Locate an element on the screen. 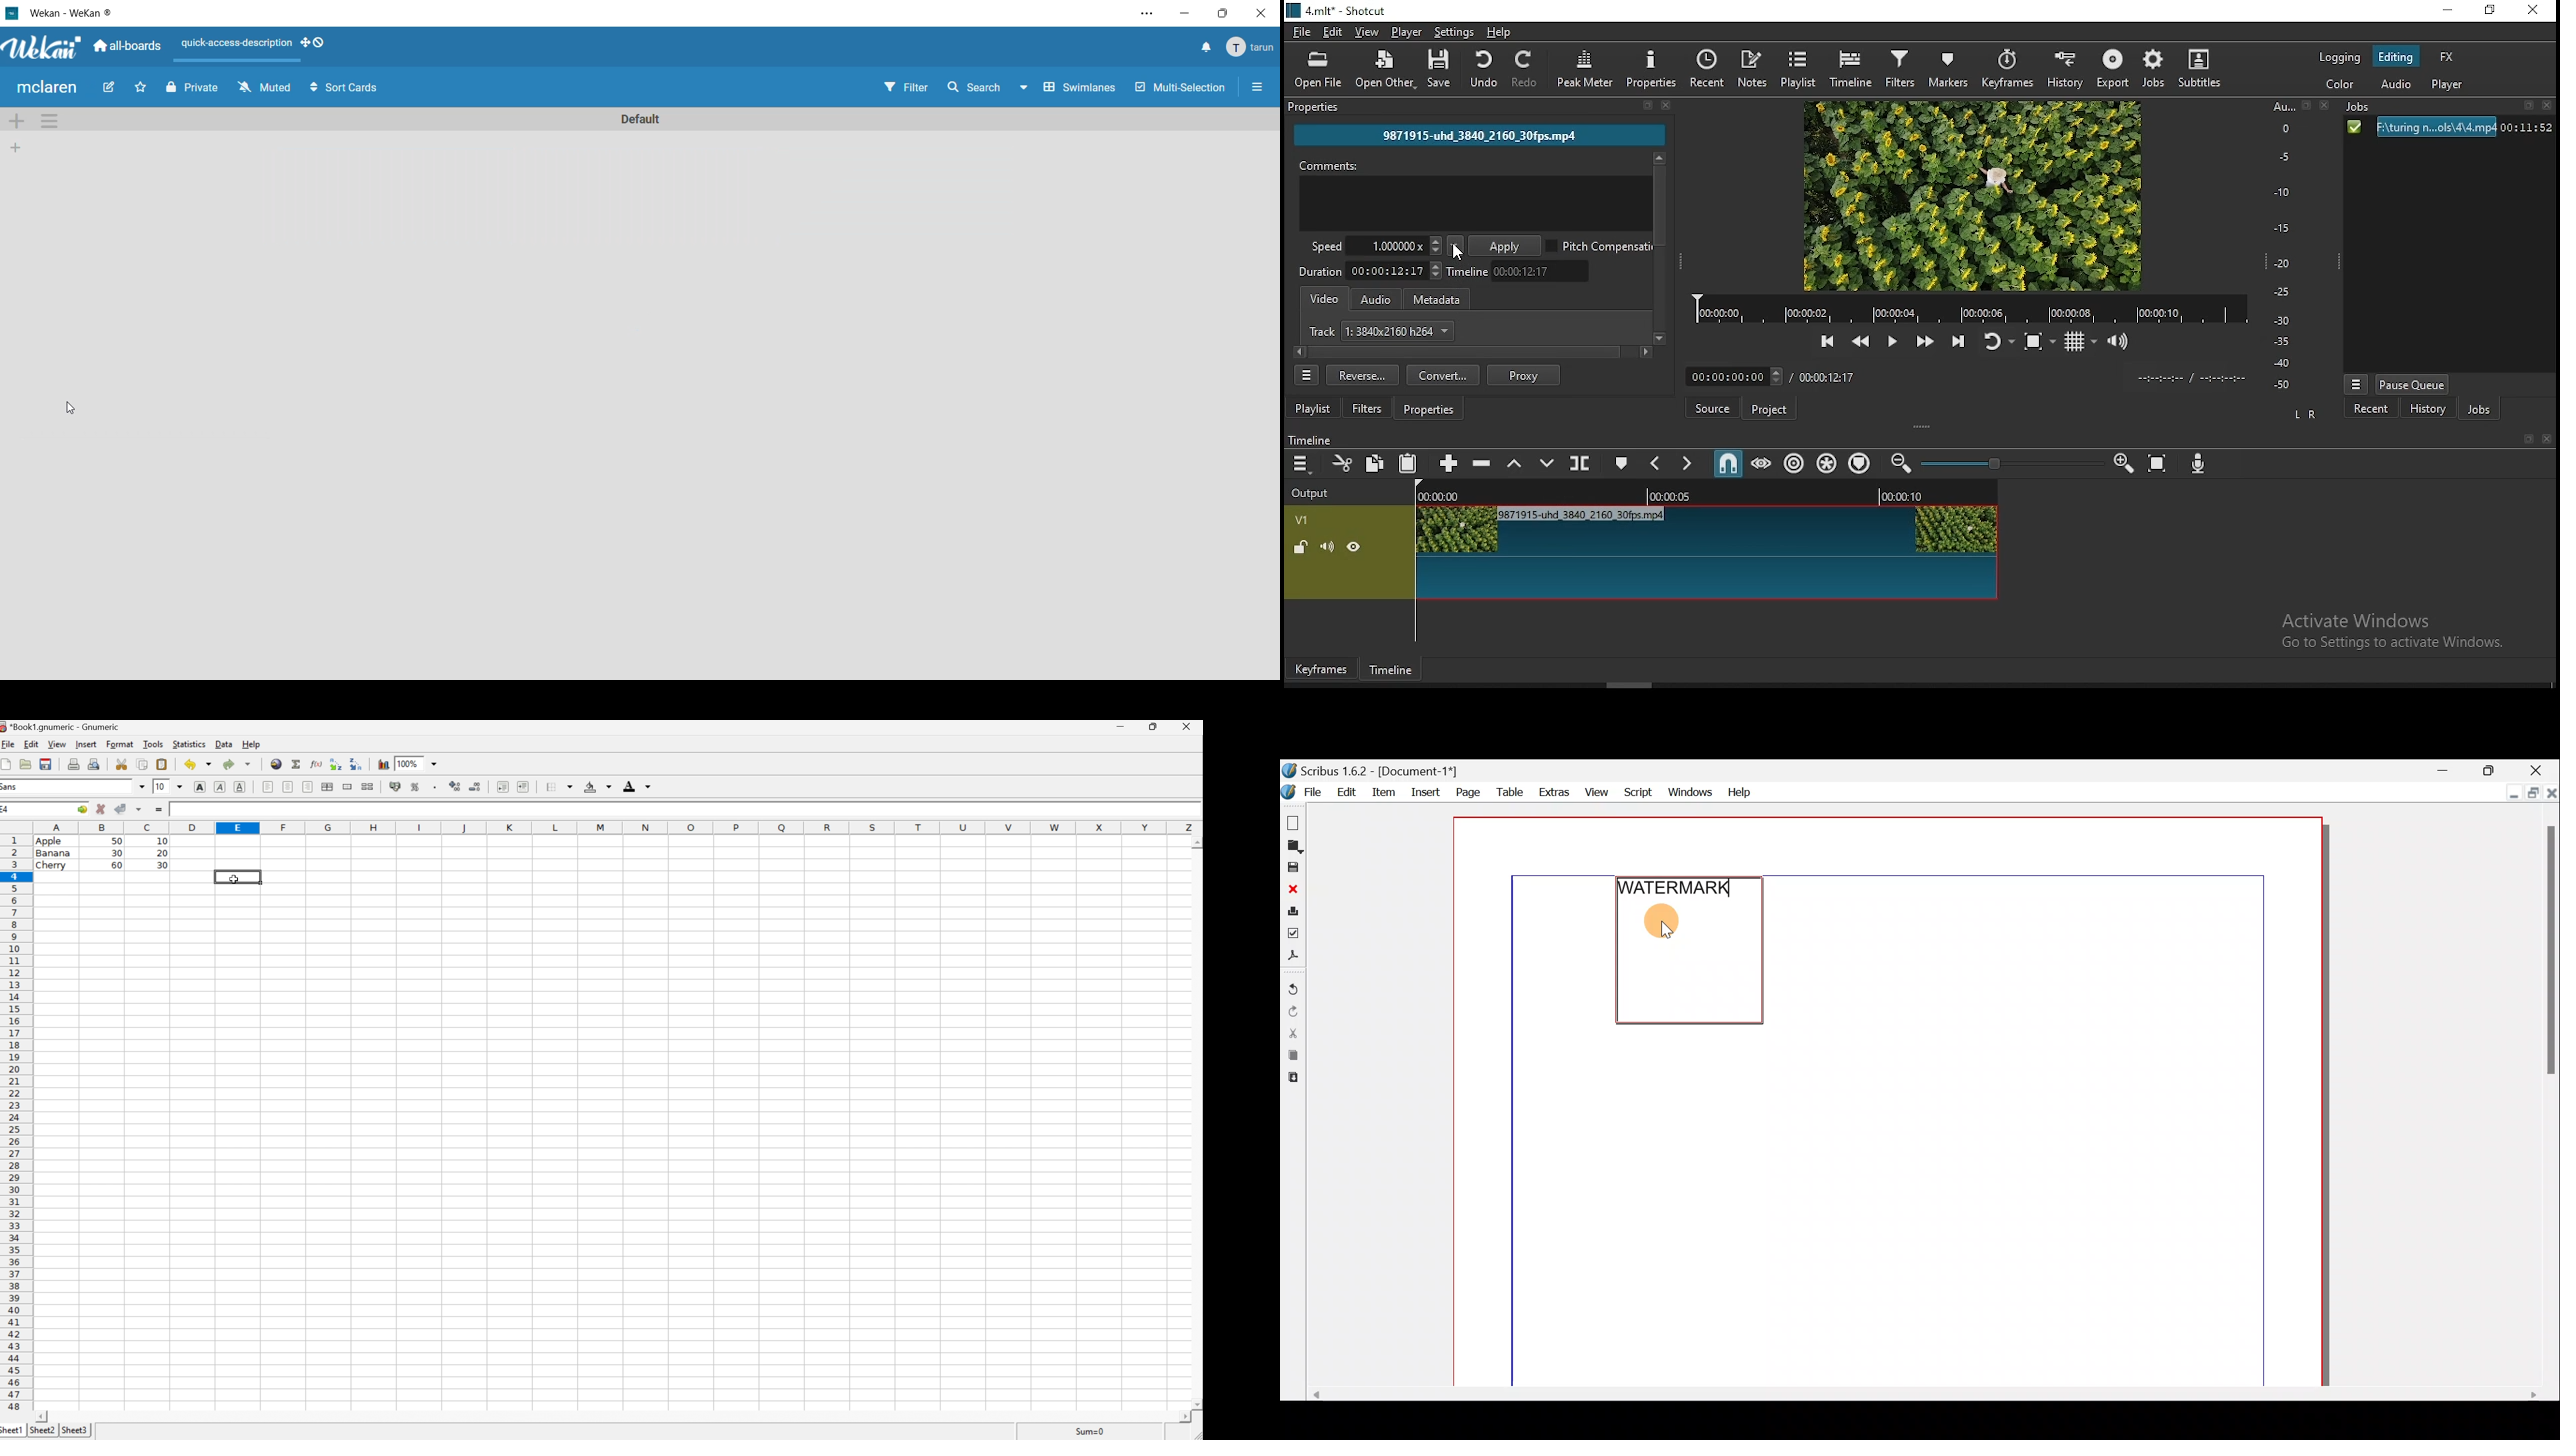 This screenshot has width=2576, height=1456. timeline is located at coordinates (1854, 67).